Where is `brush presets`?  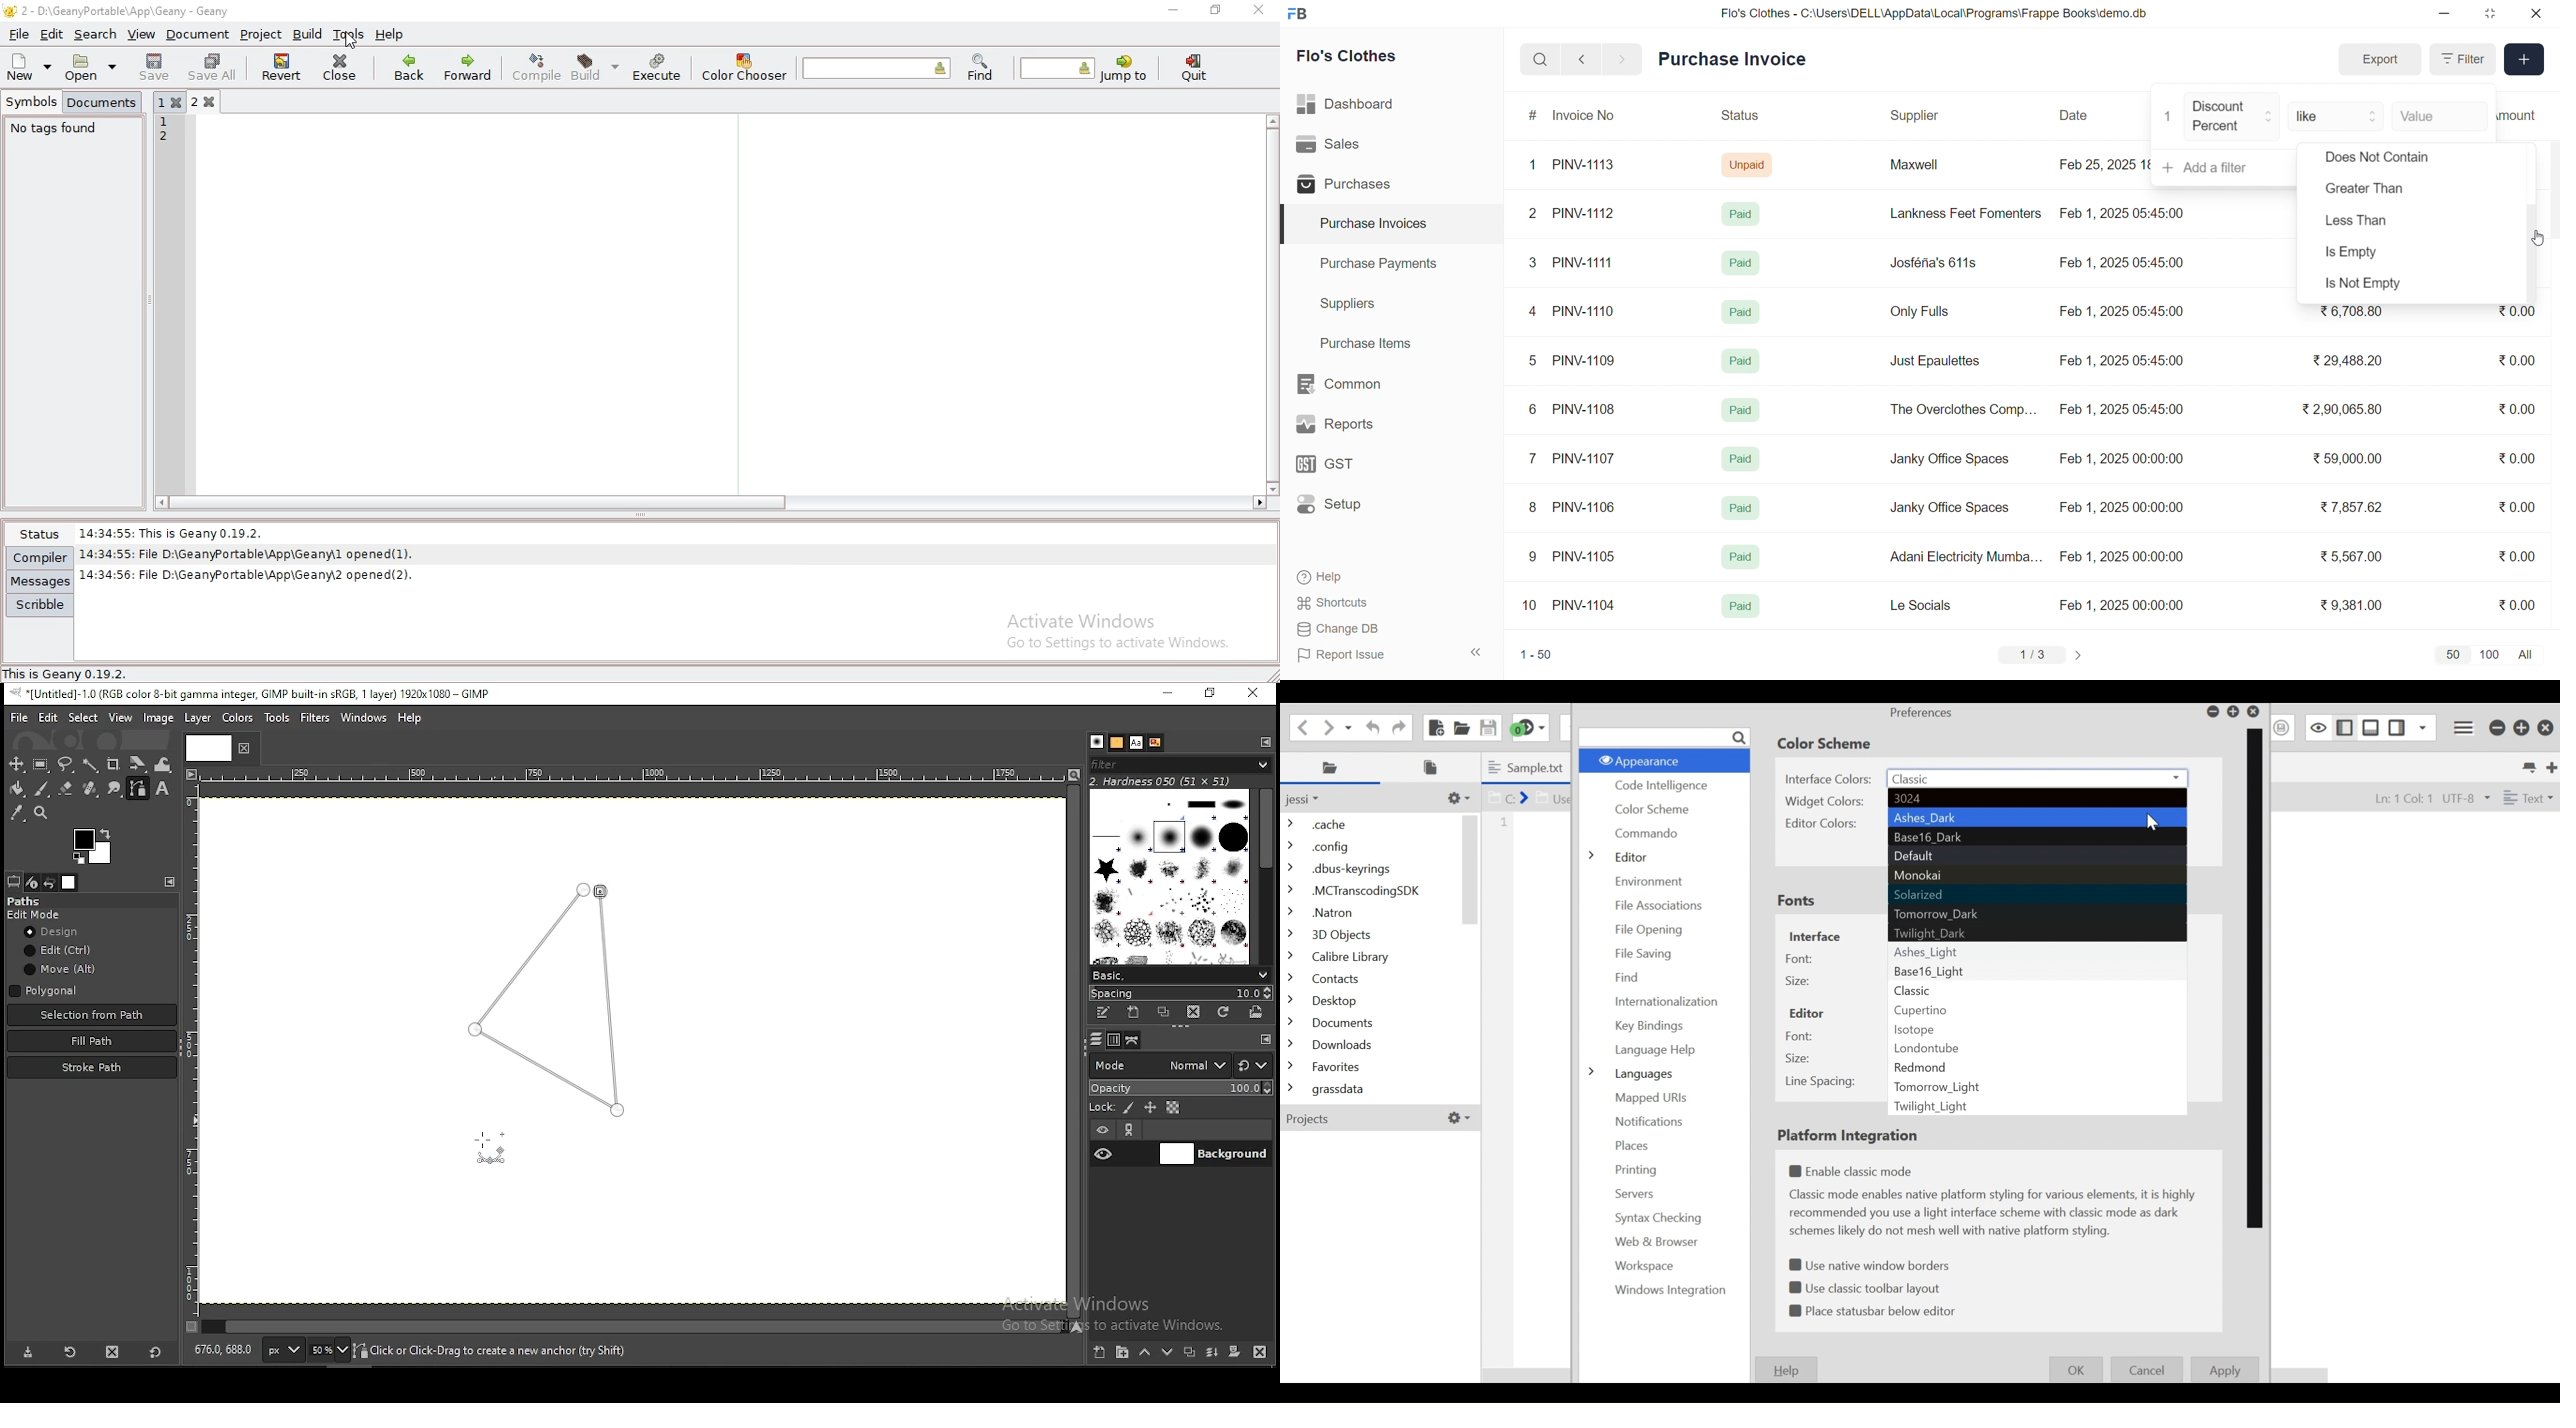
brush presets is located at coordinates (1180, 974).